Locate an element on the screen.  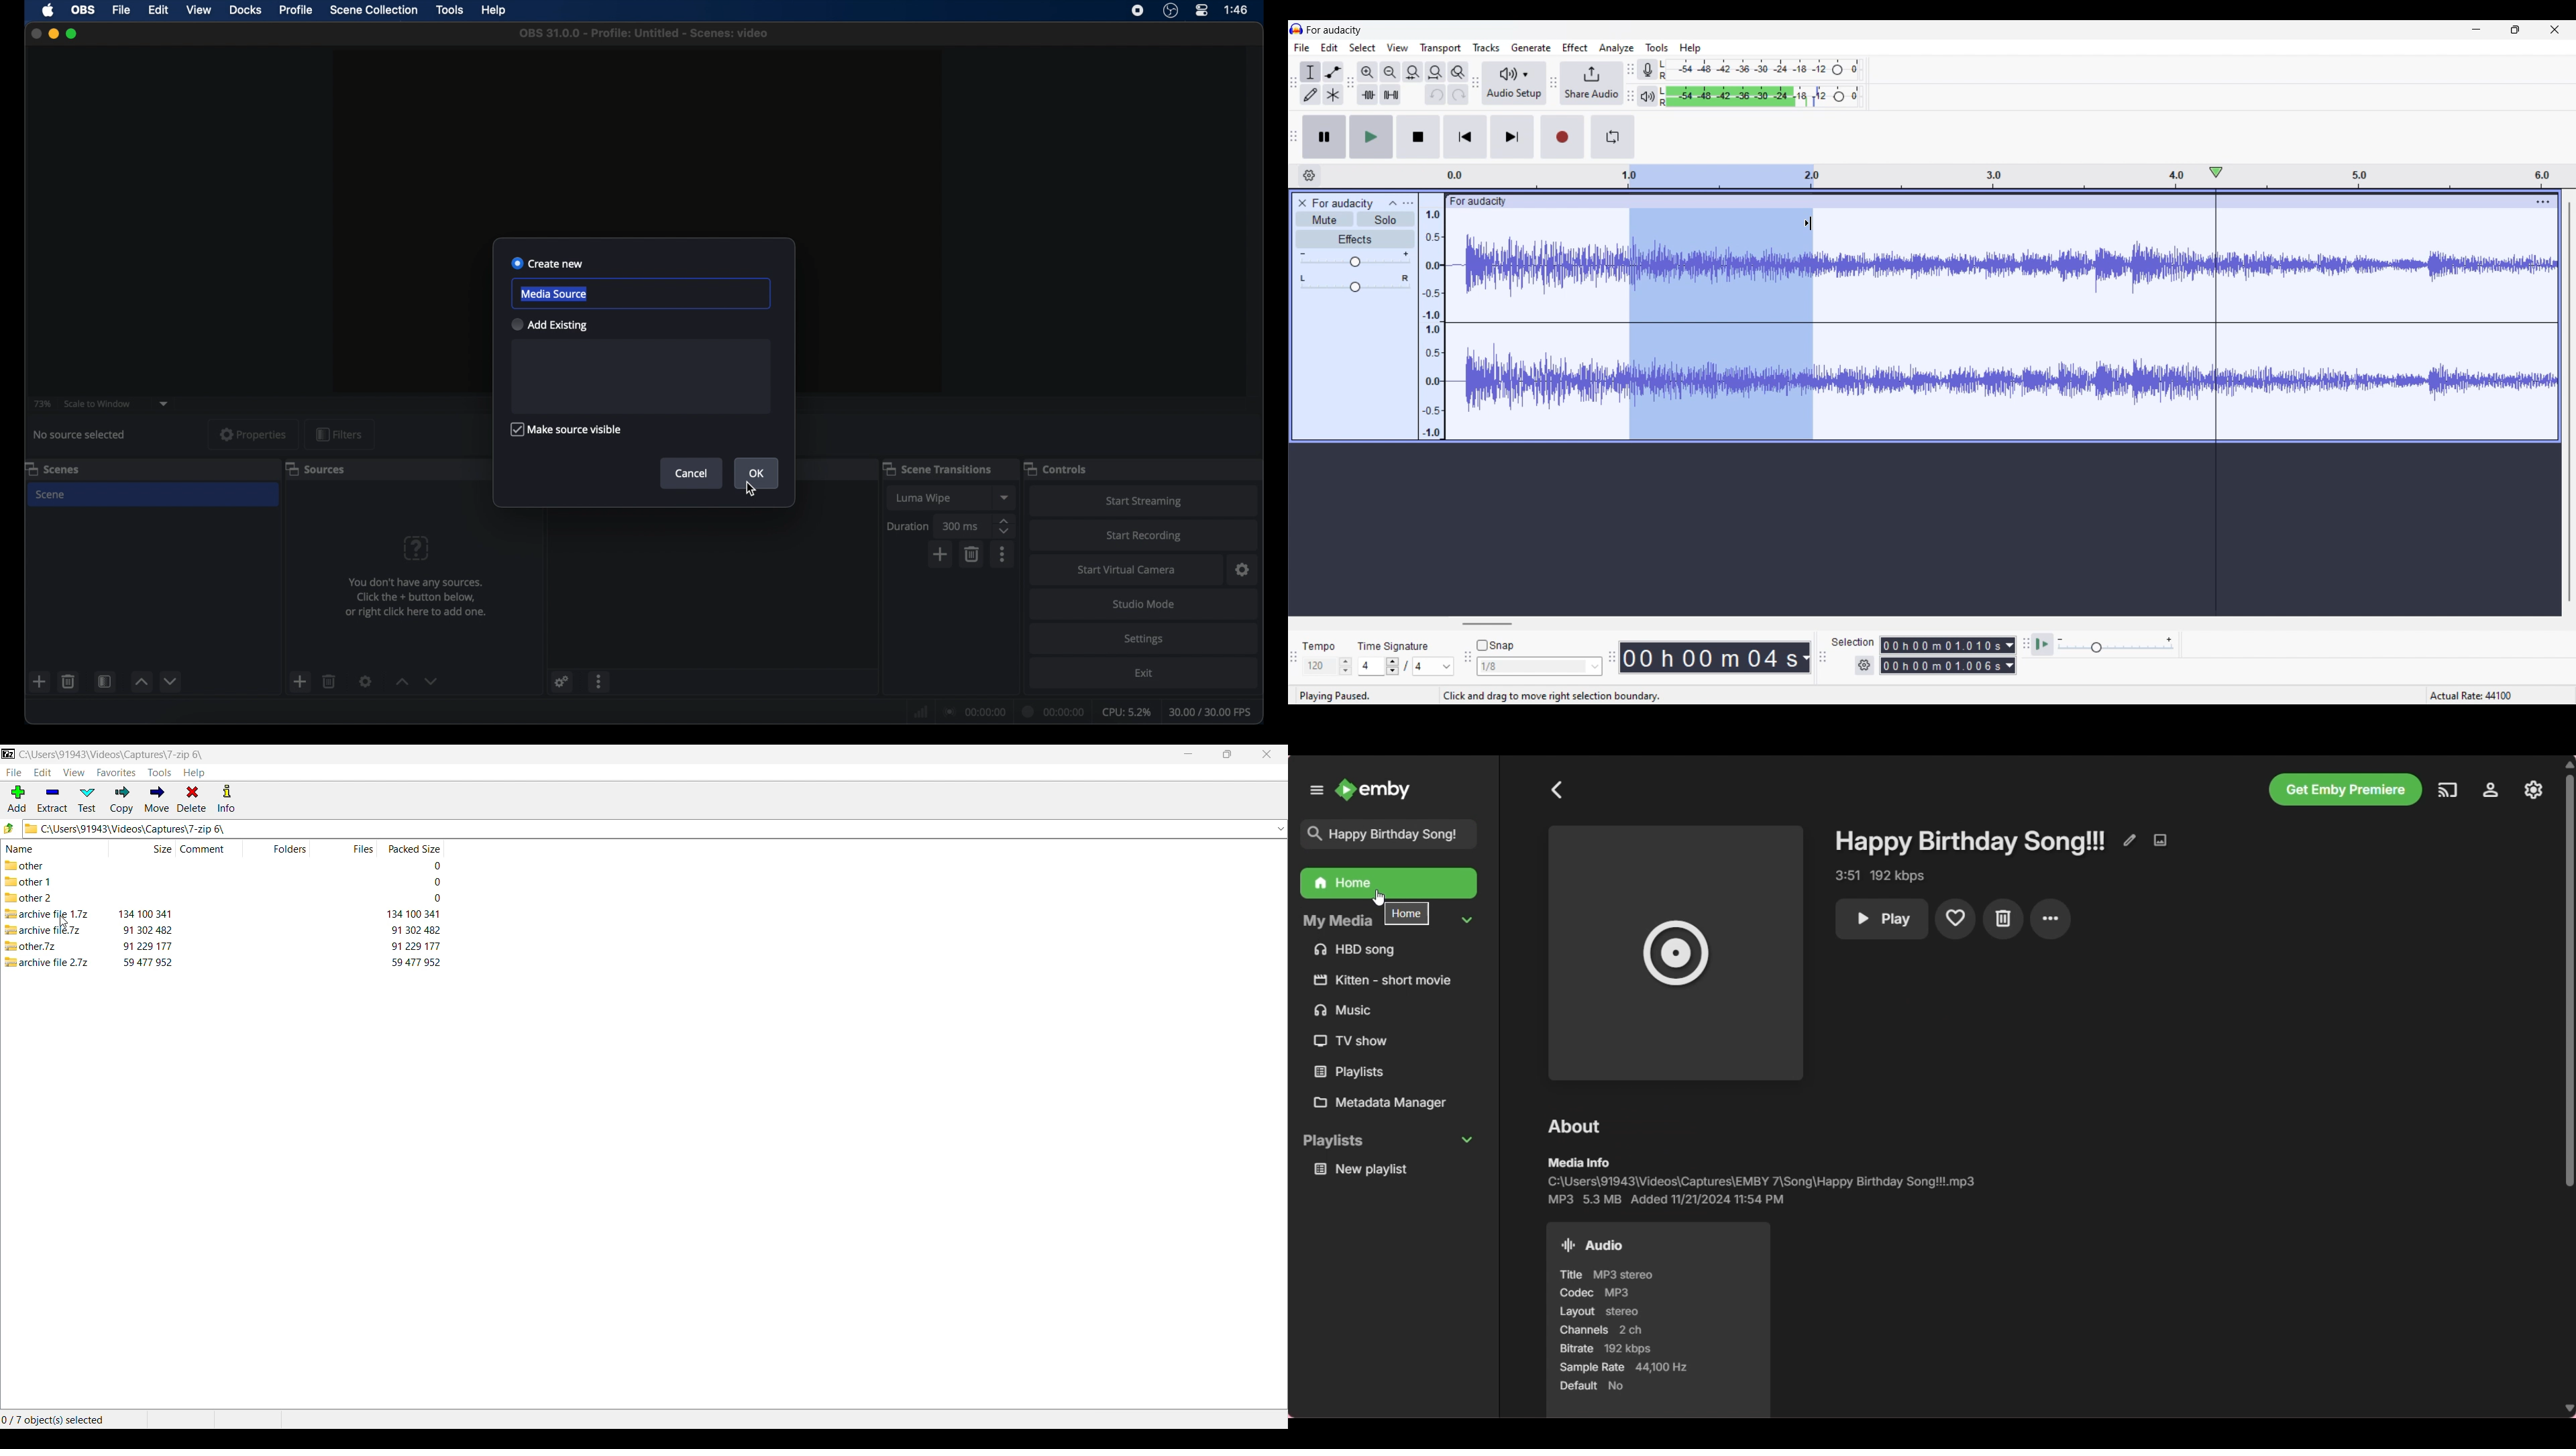
Folders is located at coordinates (291, 847).